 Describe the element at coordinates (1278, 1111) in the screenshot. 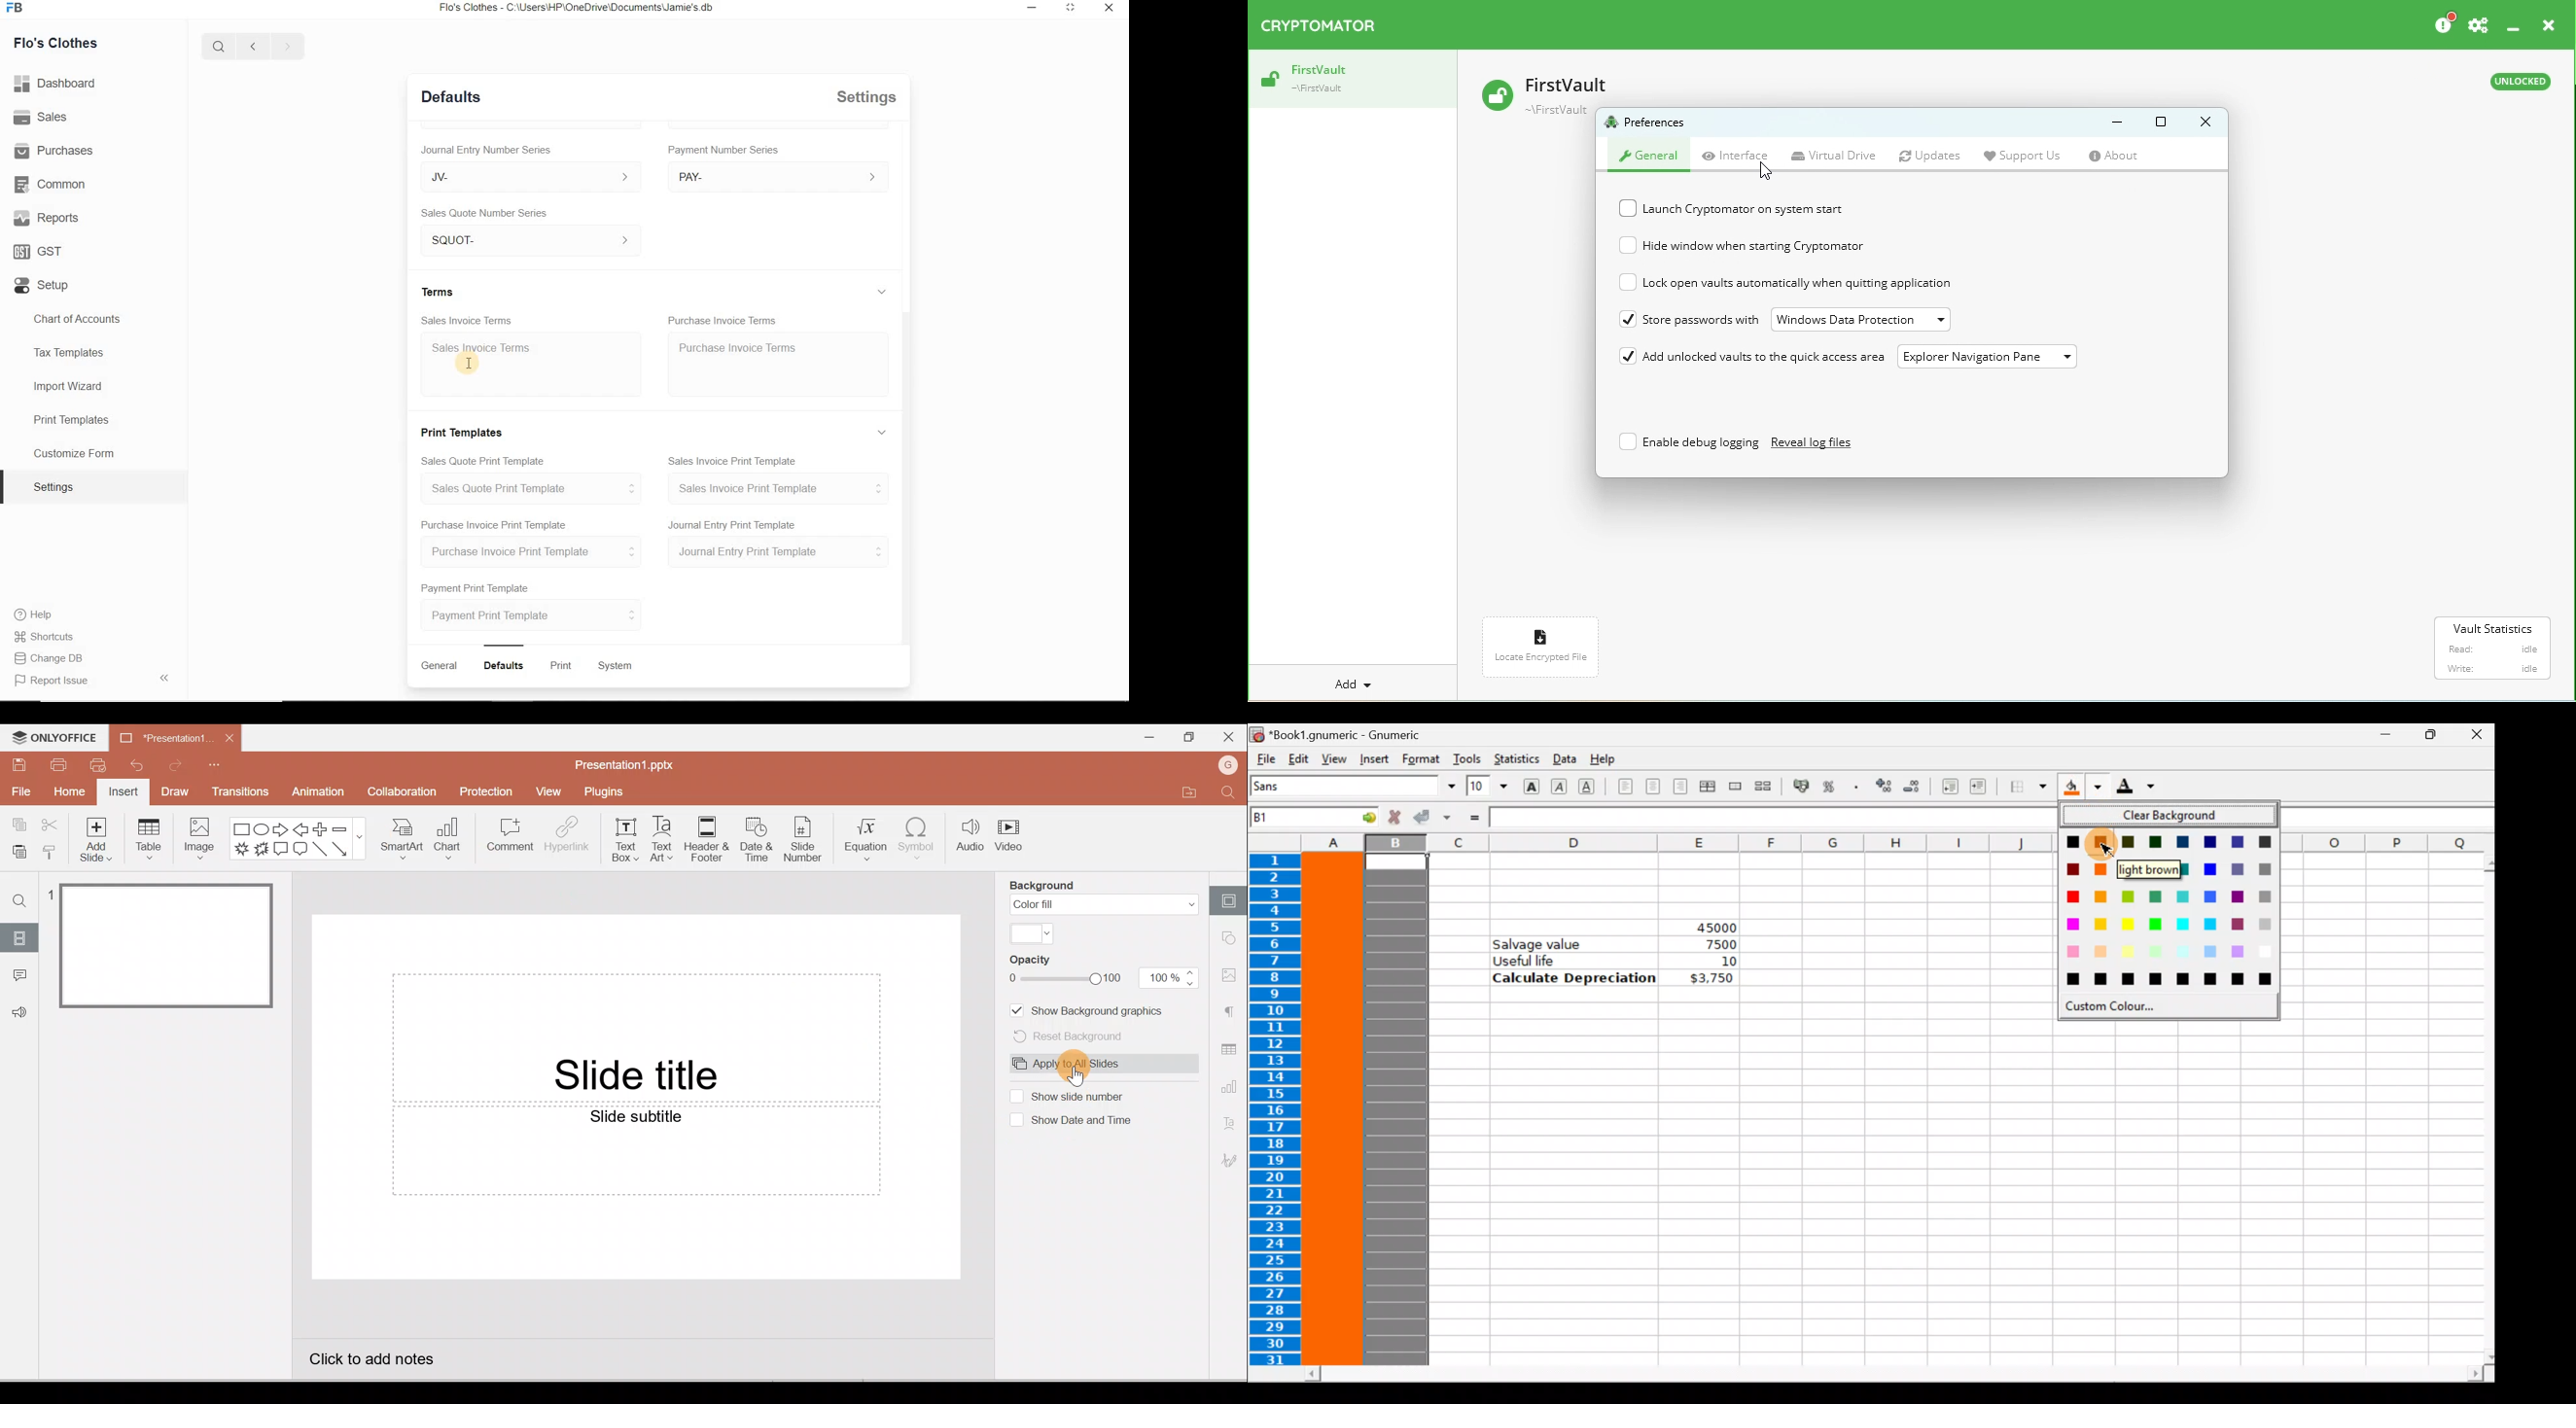

I see `Rows` at that location.